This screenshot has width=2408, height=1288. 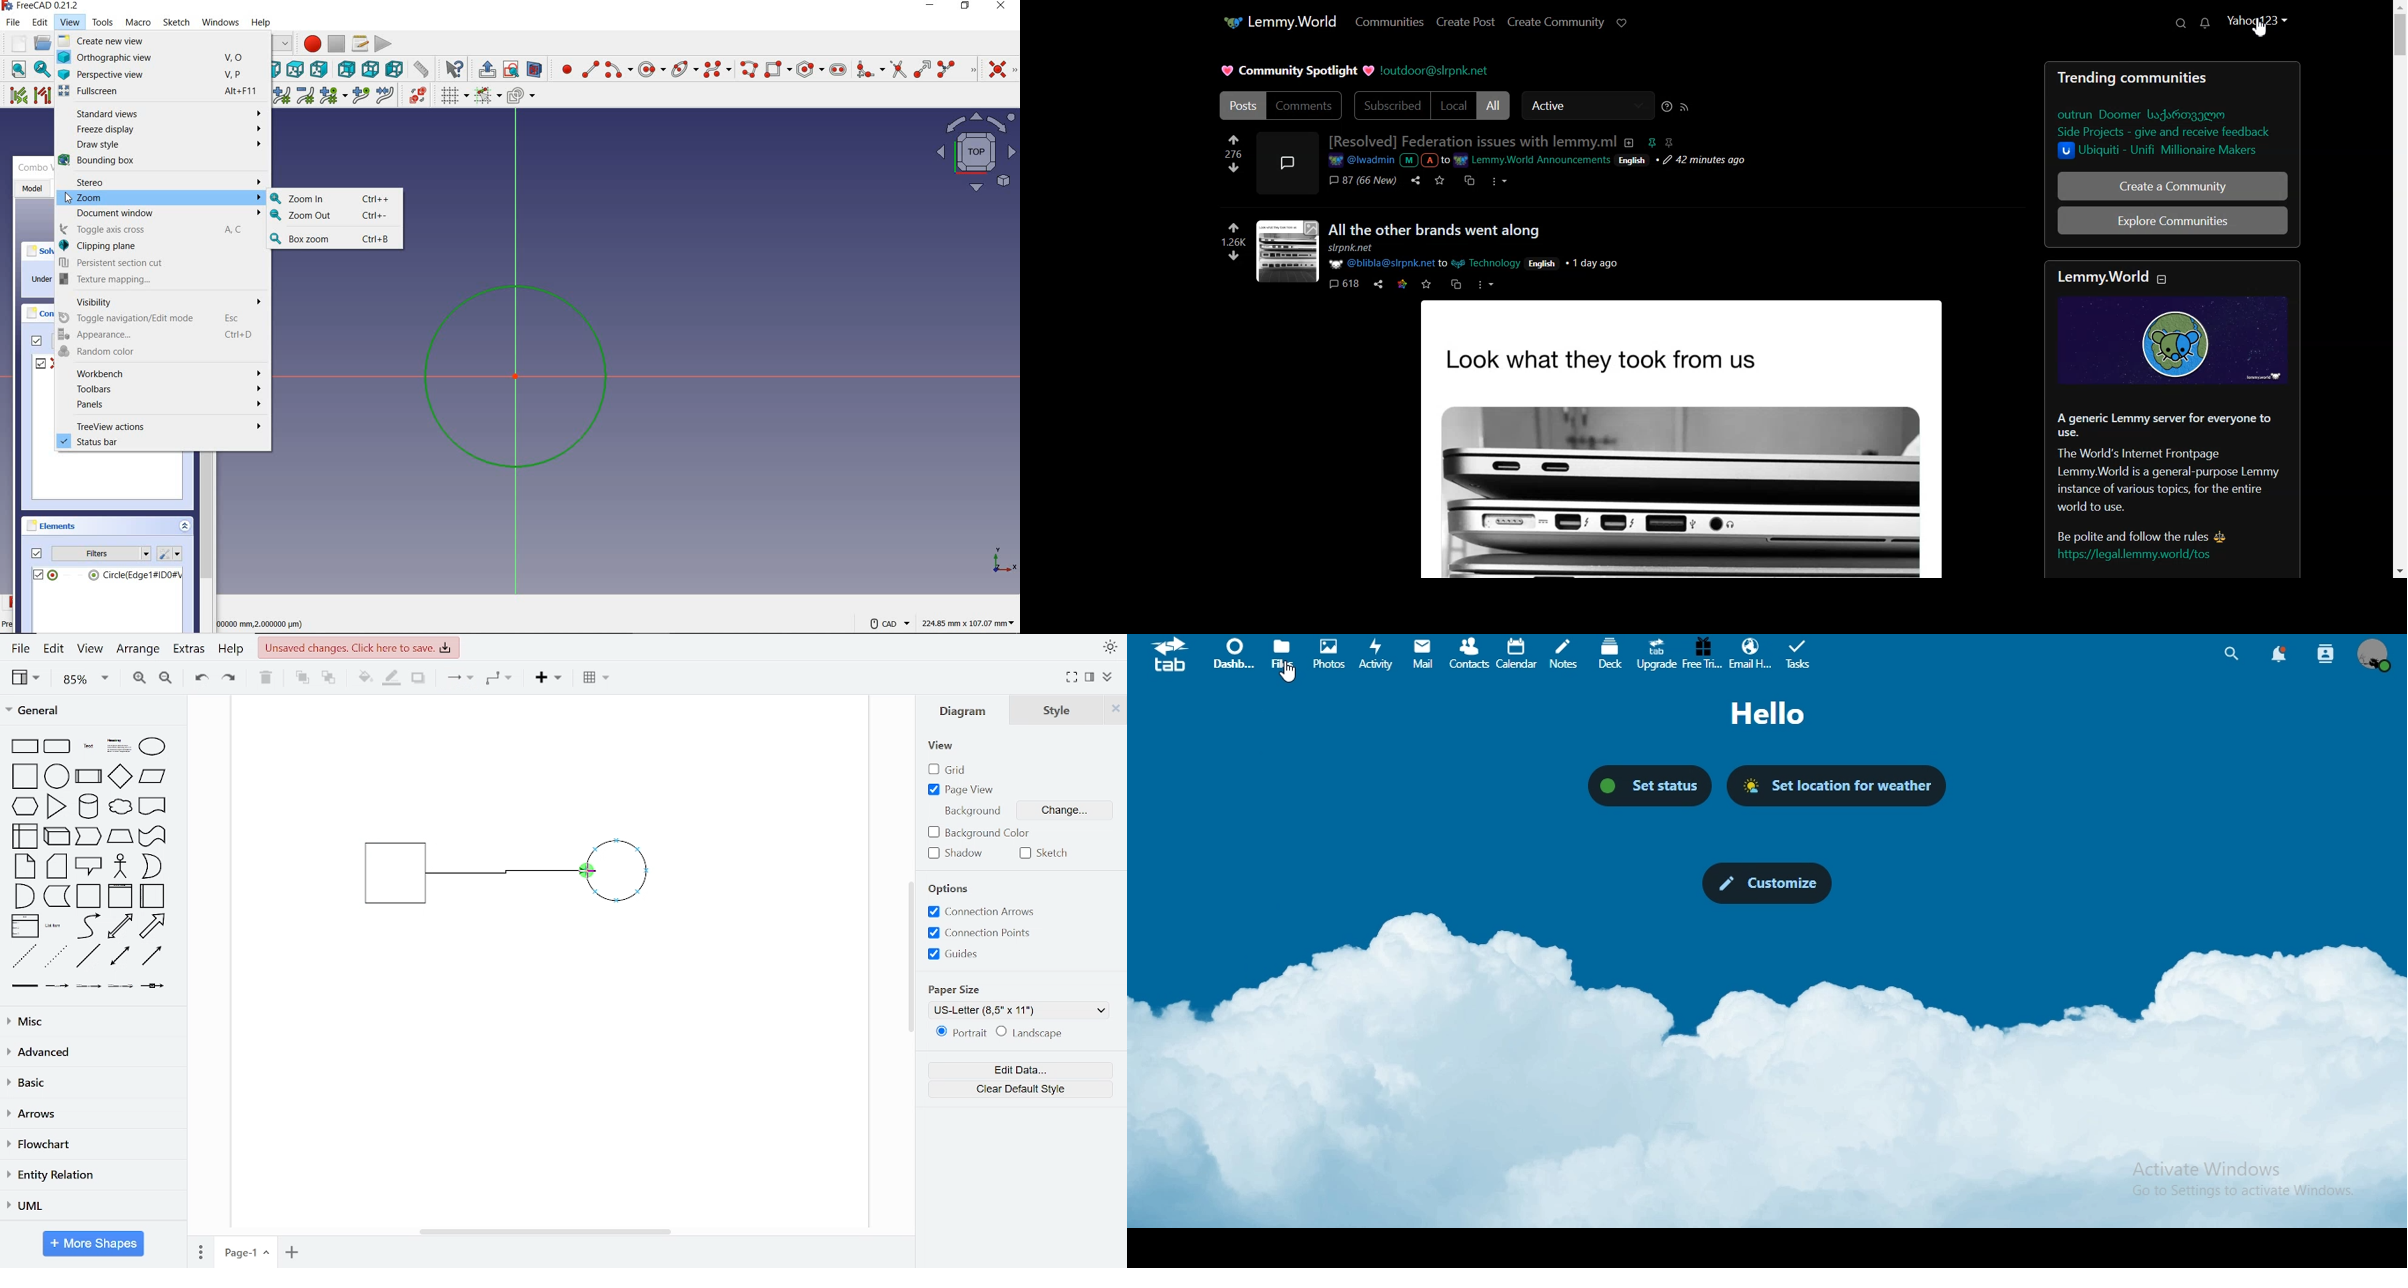 I want to click on solver messages, so click(x=37, y=250).